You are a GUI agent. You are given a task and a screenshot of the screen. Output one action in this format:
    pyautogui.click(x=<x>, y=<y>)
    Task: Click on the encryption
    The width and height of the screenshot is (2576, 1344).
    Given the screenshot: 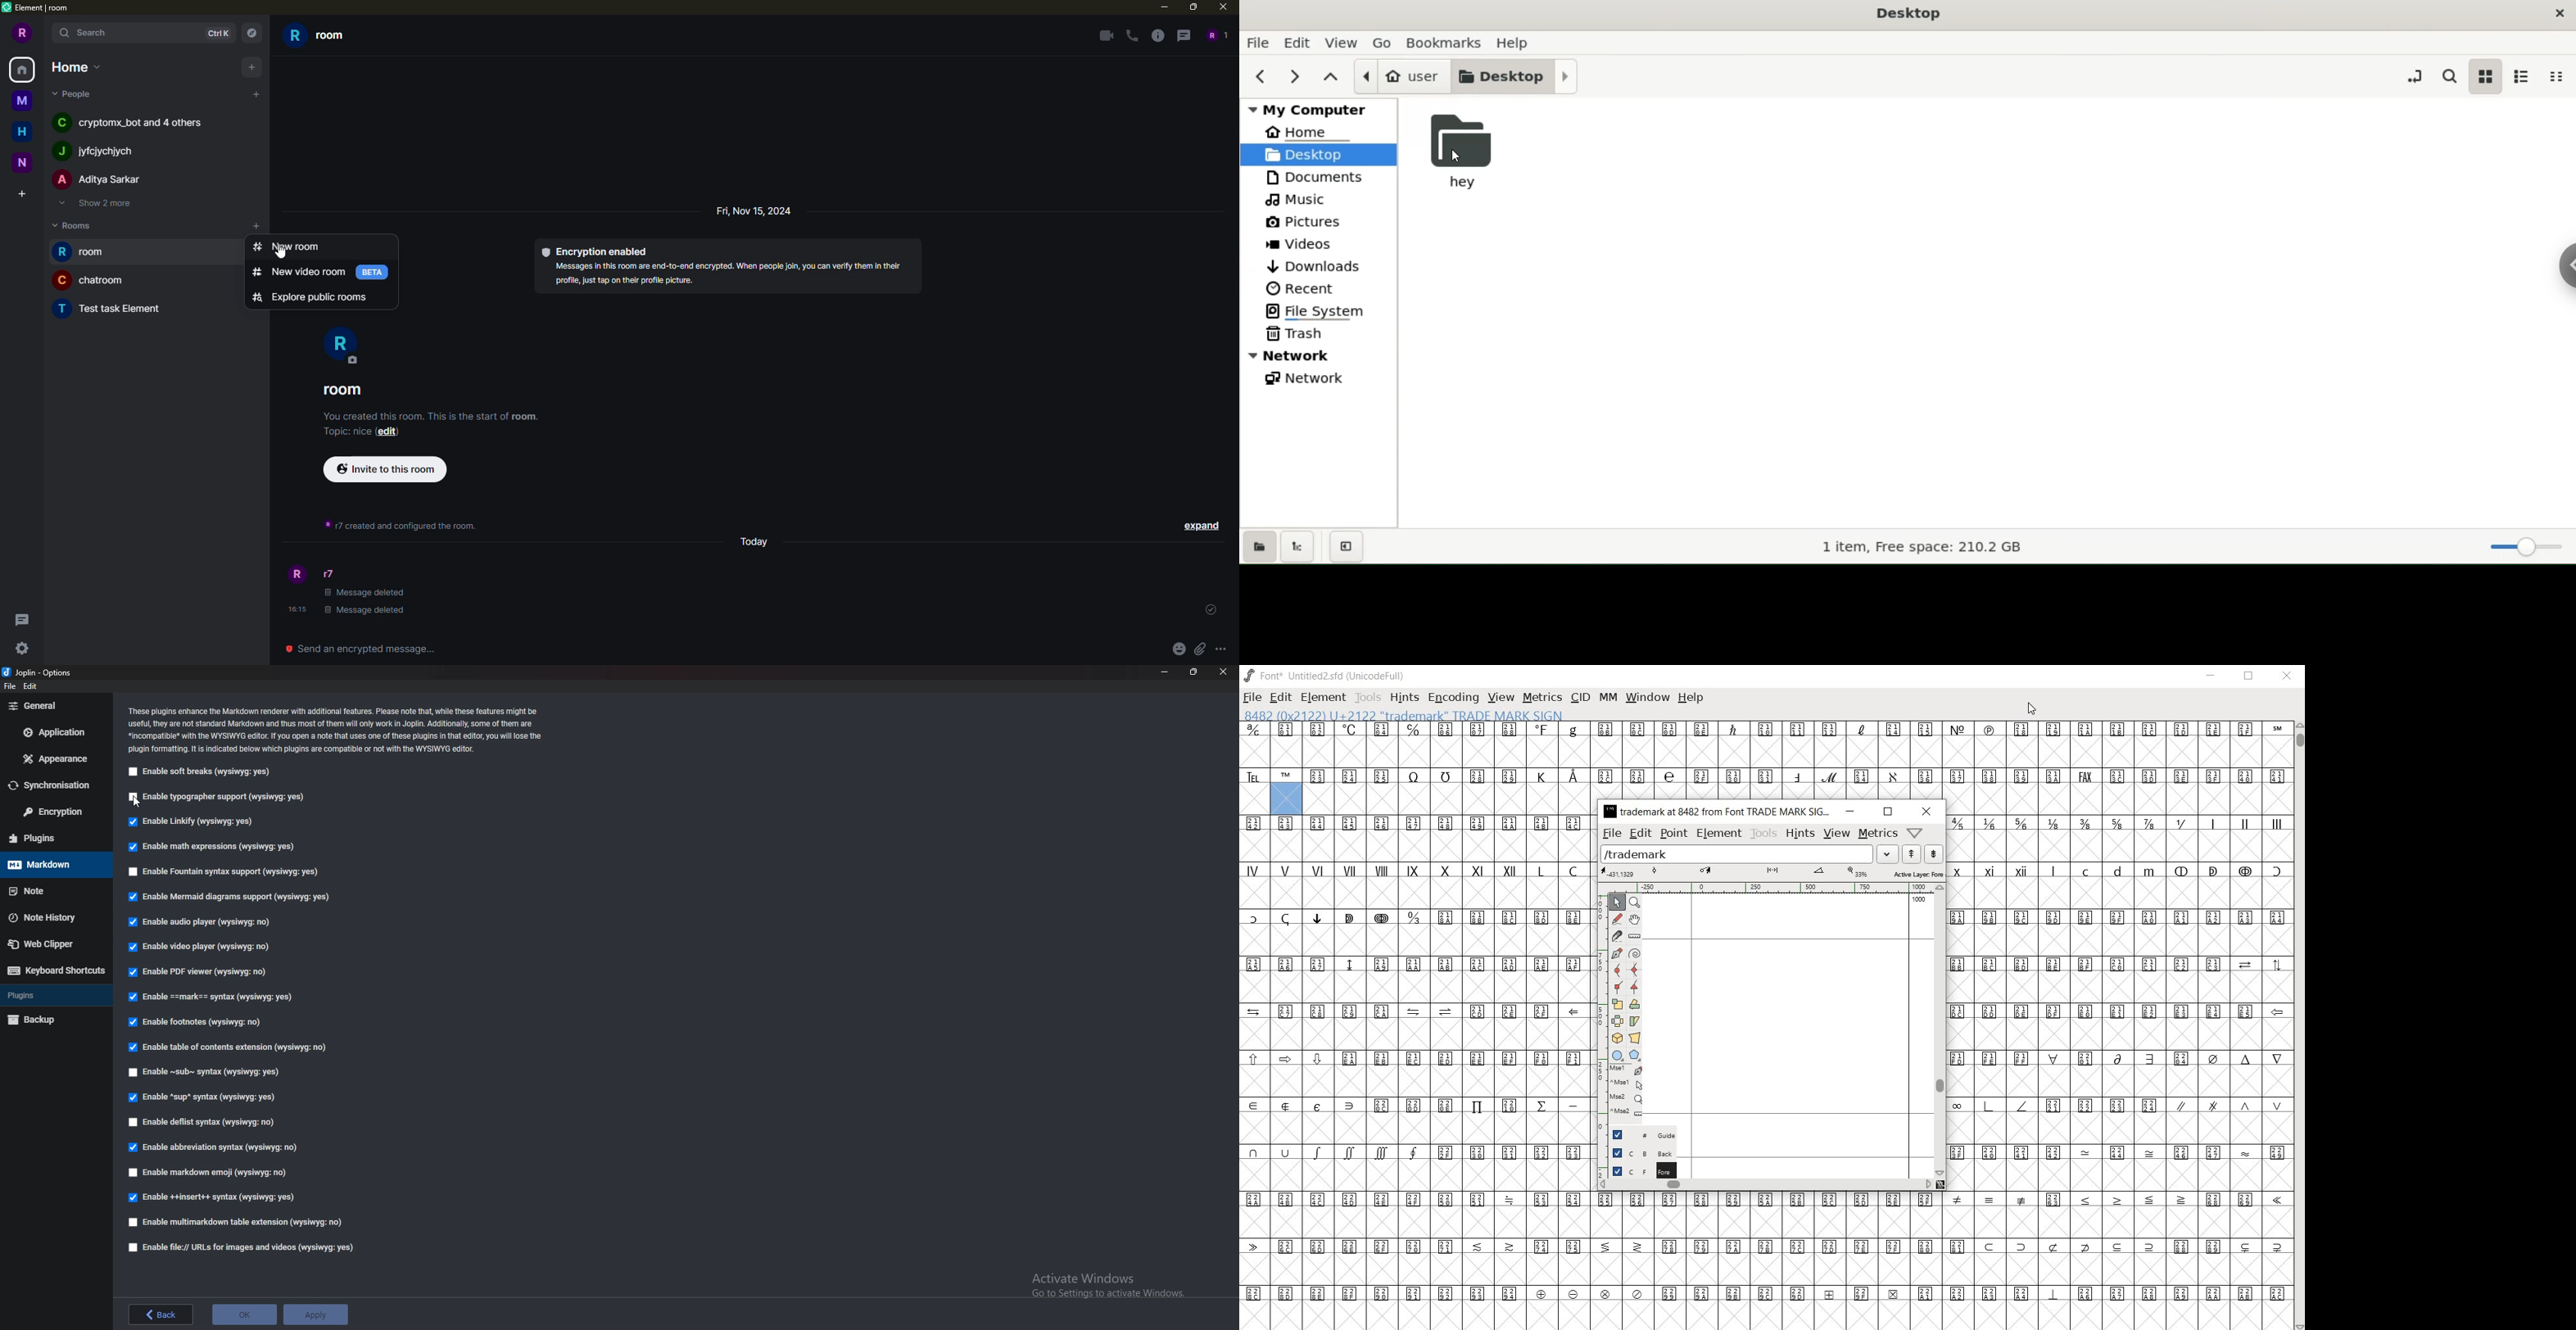 What is the action you would take?
    pyautogui.click(x=57, y=811)
    